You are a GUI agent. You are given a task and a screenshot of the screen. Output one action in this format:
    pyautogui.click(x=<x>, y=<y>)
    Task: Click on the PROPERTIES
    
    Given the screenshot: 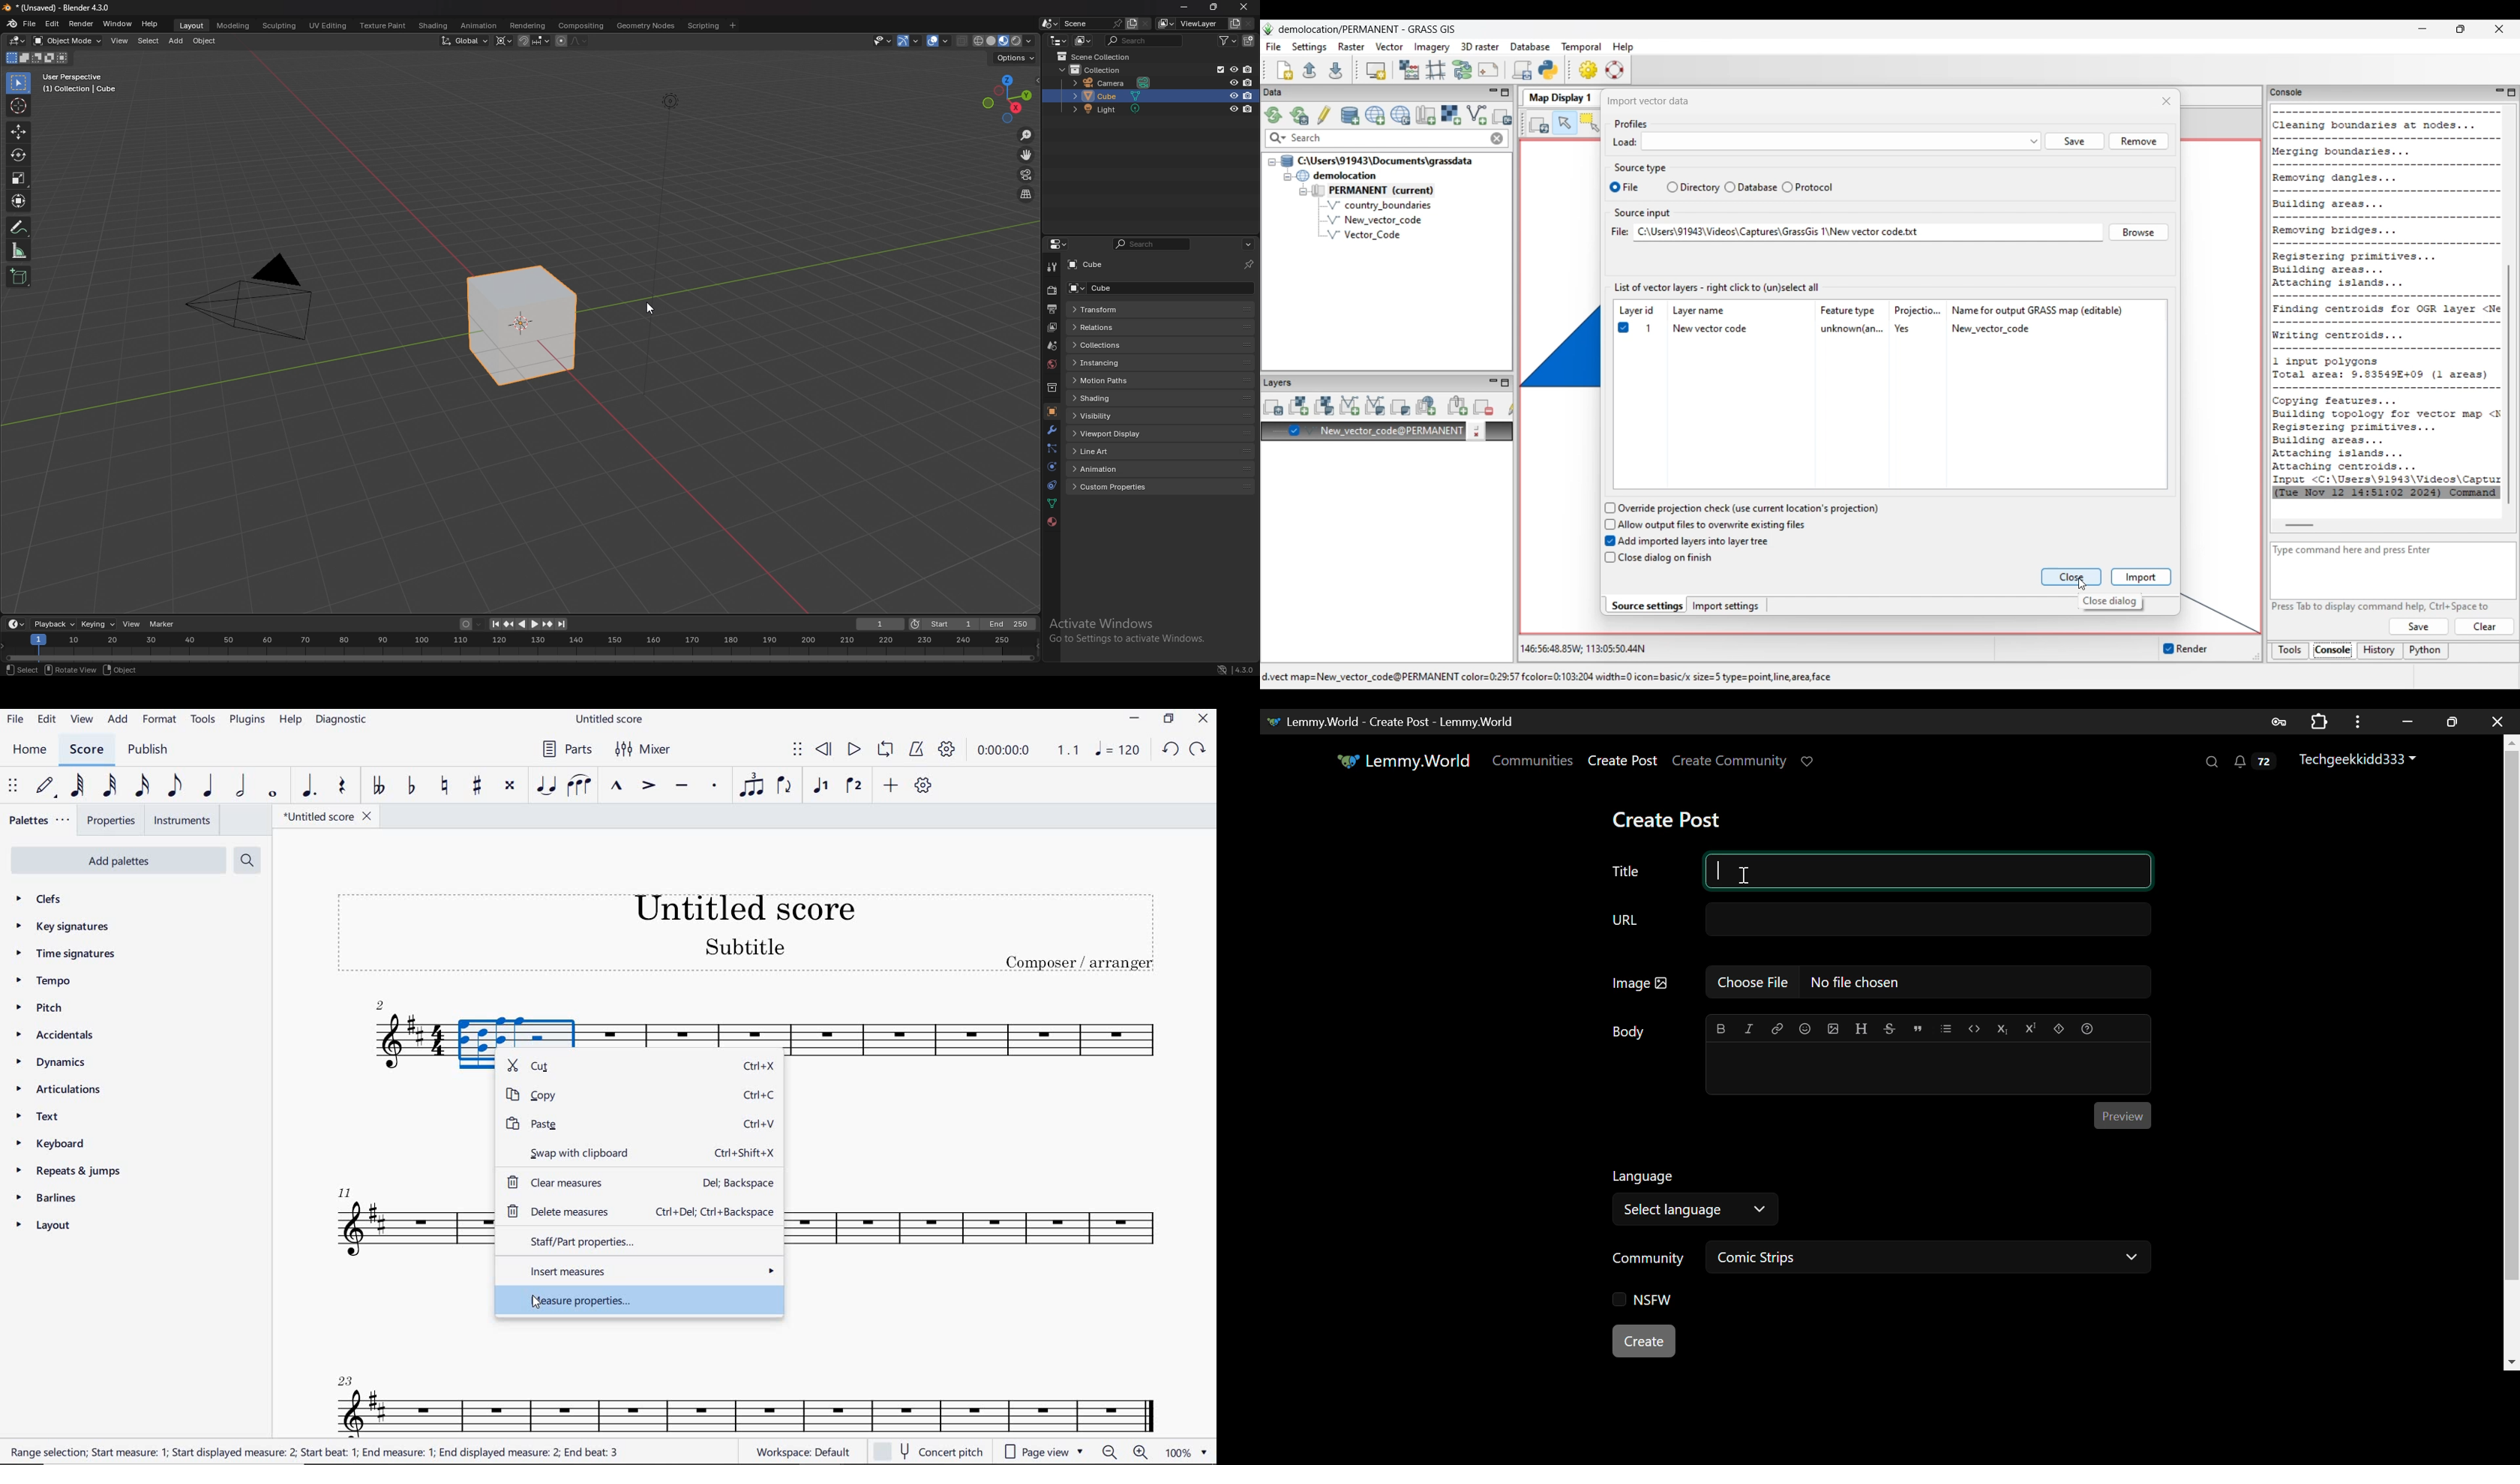 What is the action you would take?
    pyautogui.click(x=110, y=823)
    